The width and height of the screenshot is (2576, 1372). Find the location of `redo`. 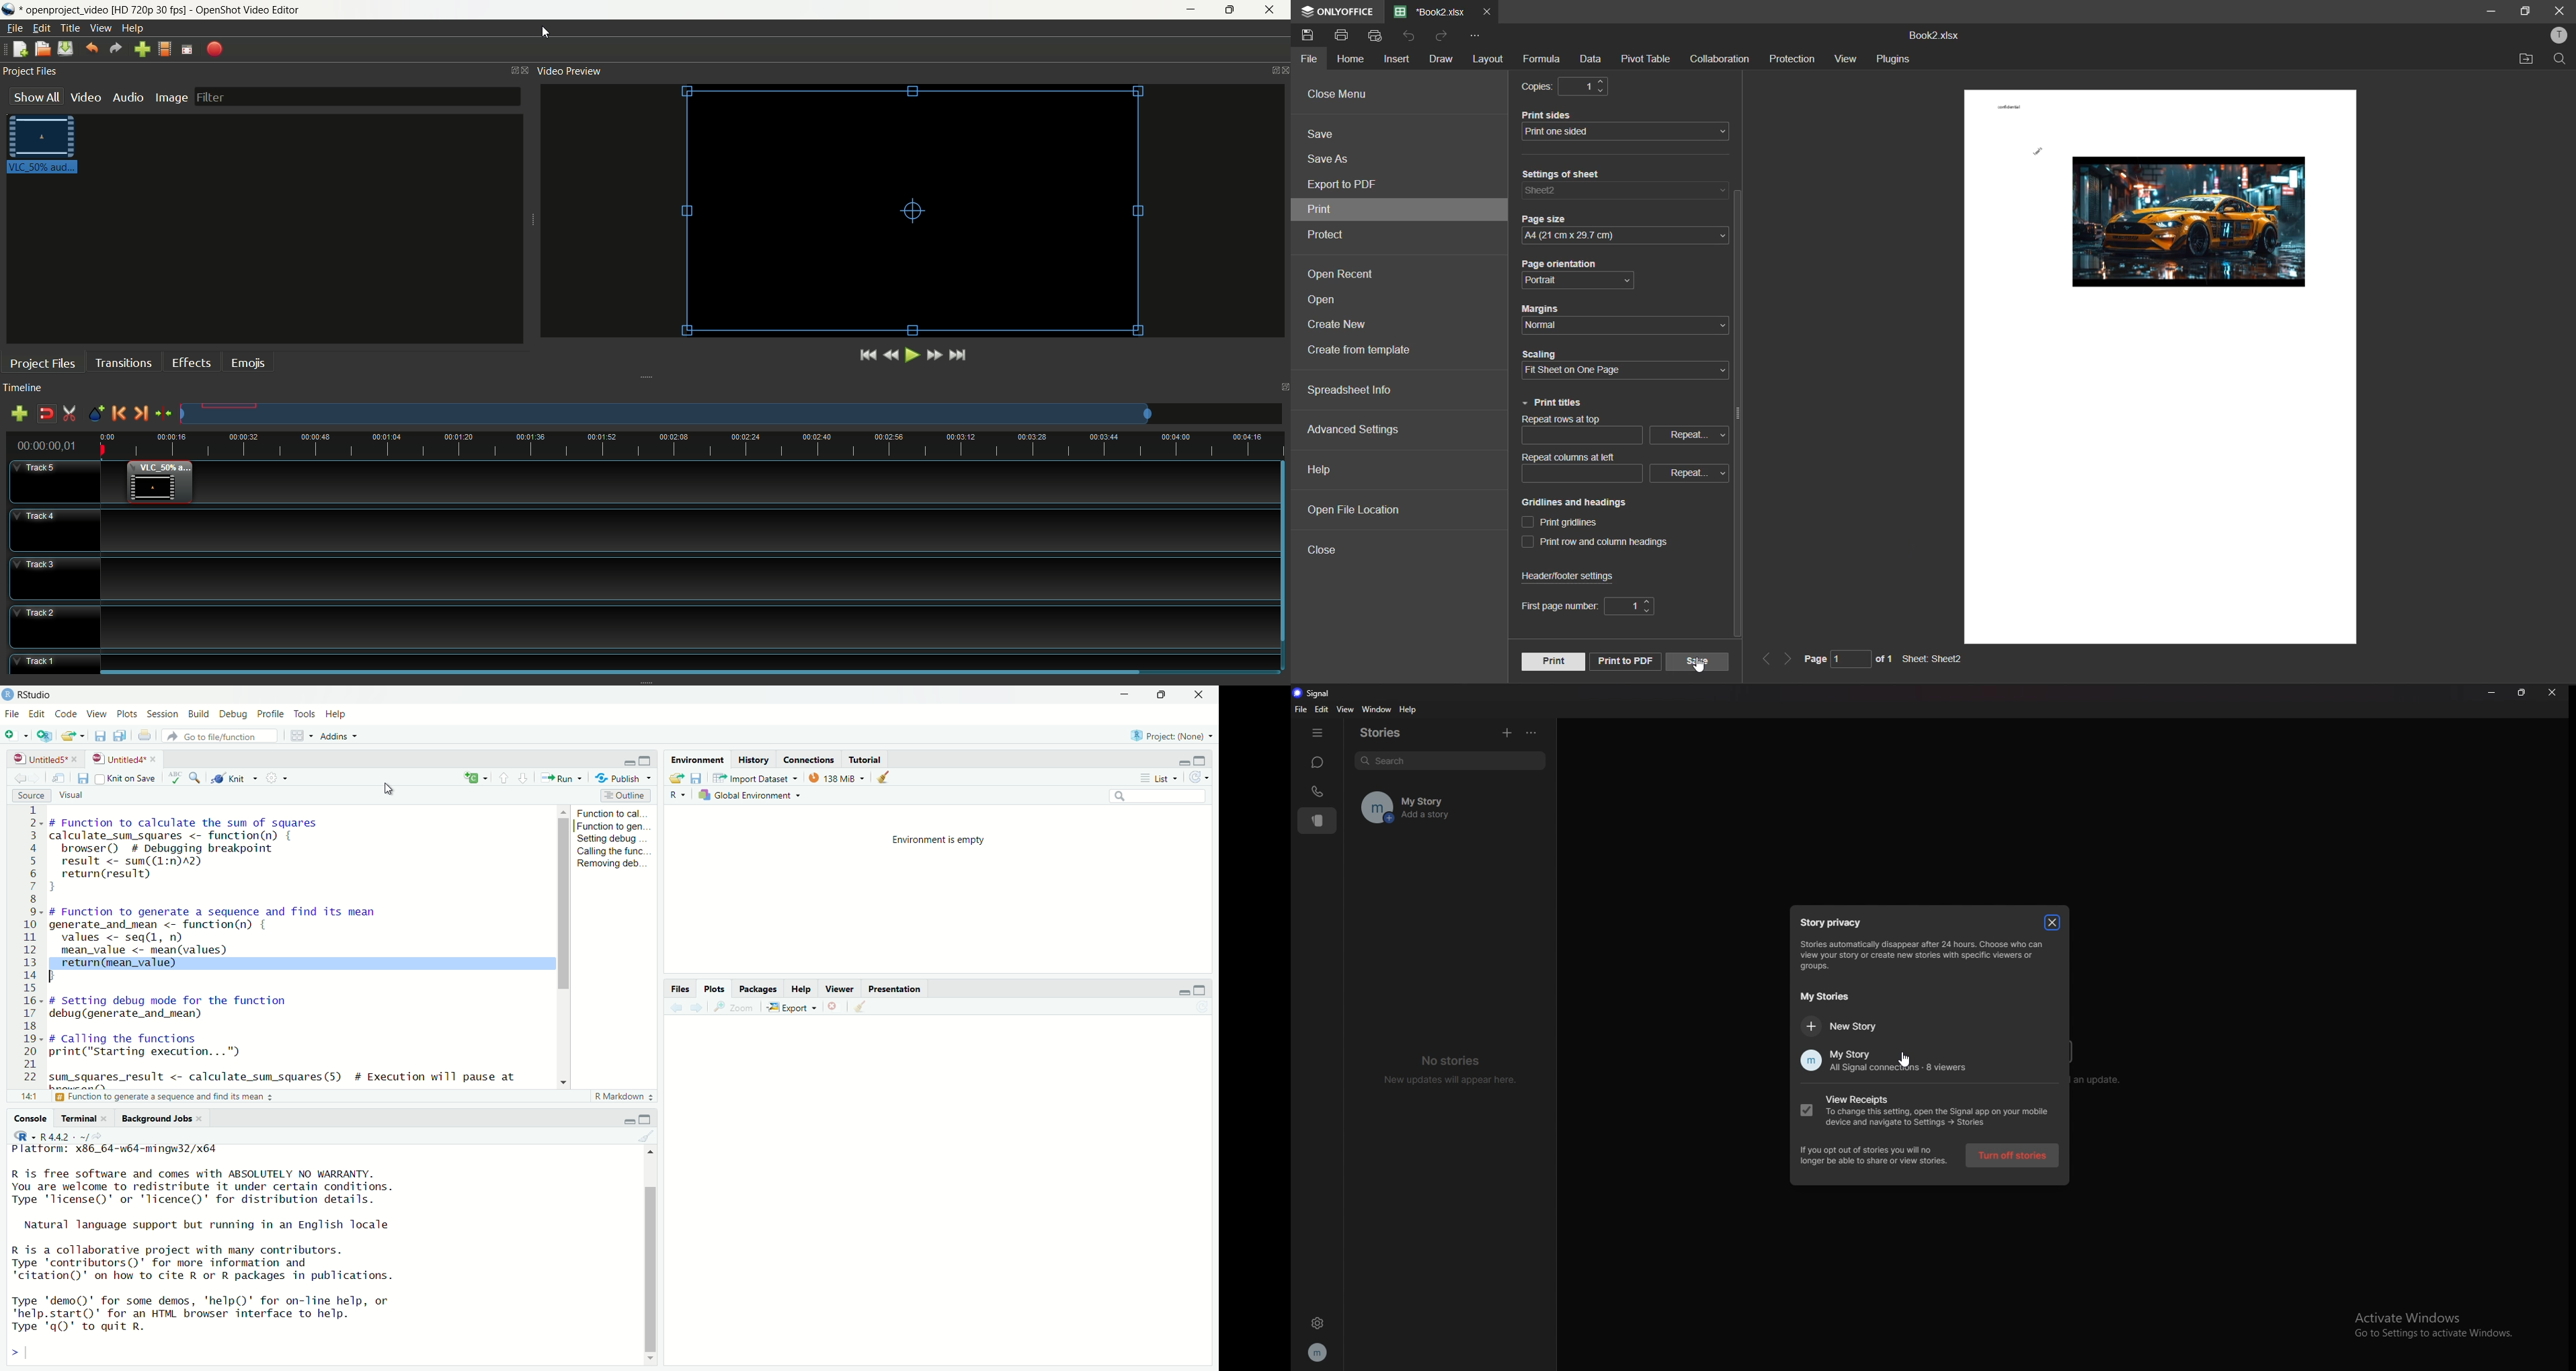

redo is located at coordinates (1444, 38).